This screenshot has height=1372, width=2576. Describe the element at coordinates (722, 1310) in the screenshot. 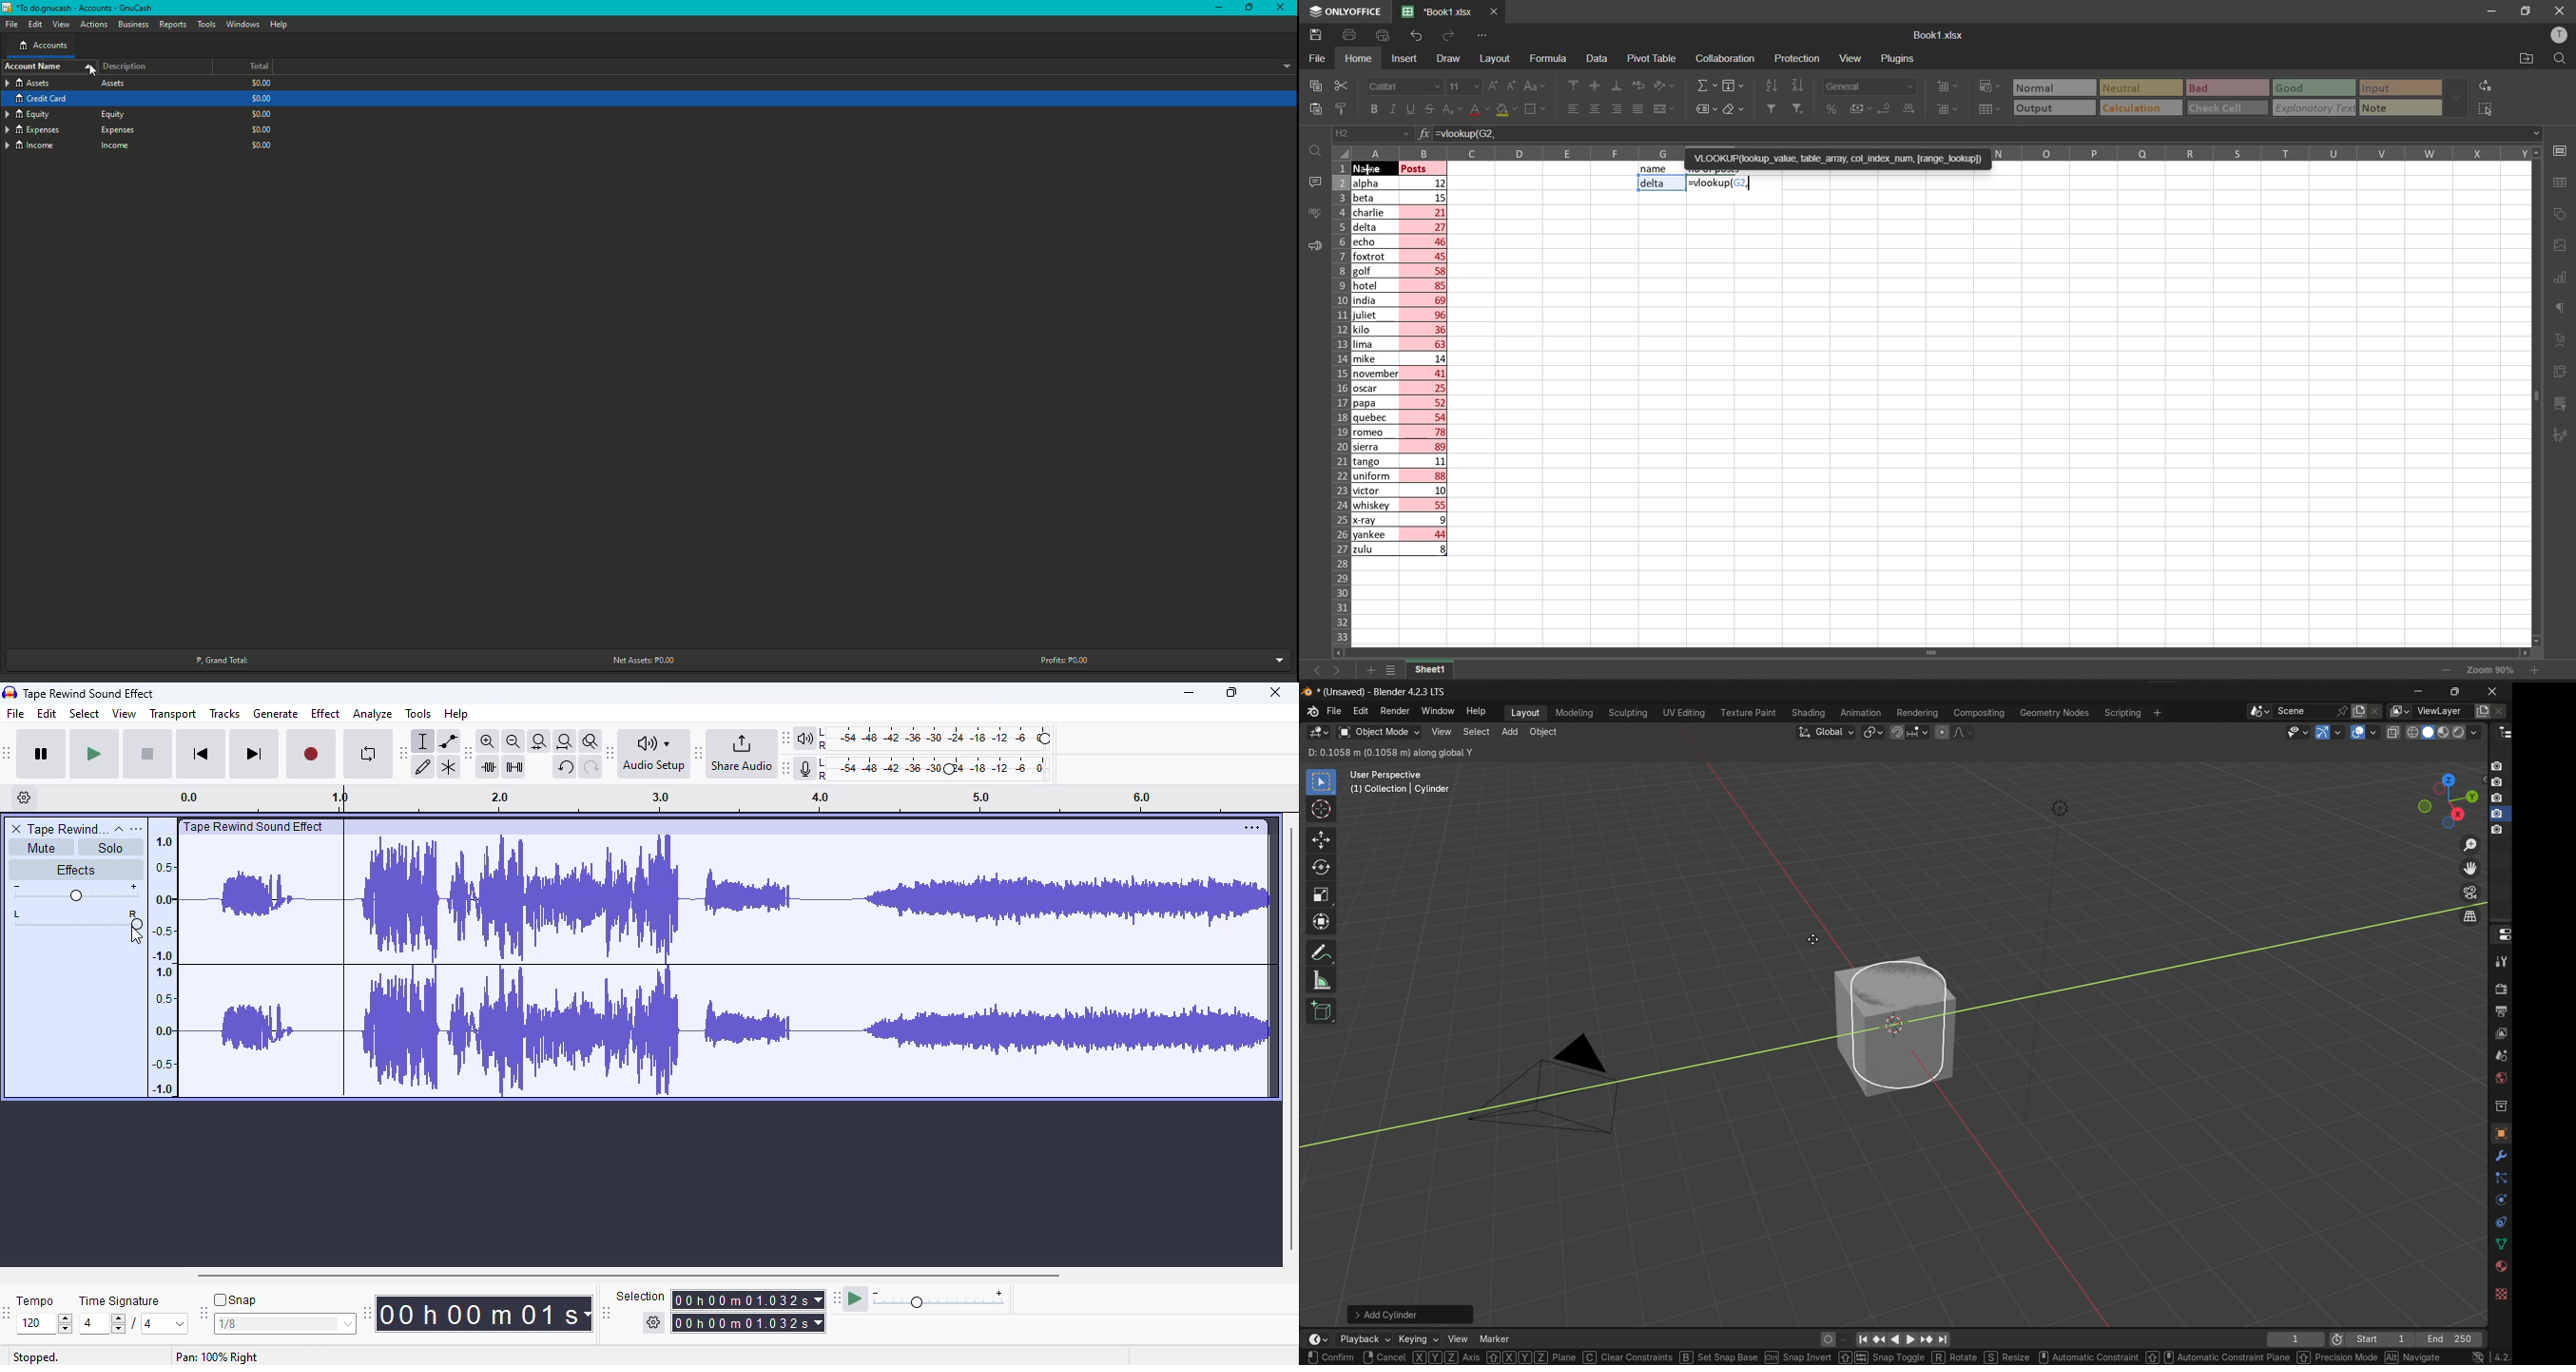

I see `selection` at that location.